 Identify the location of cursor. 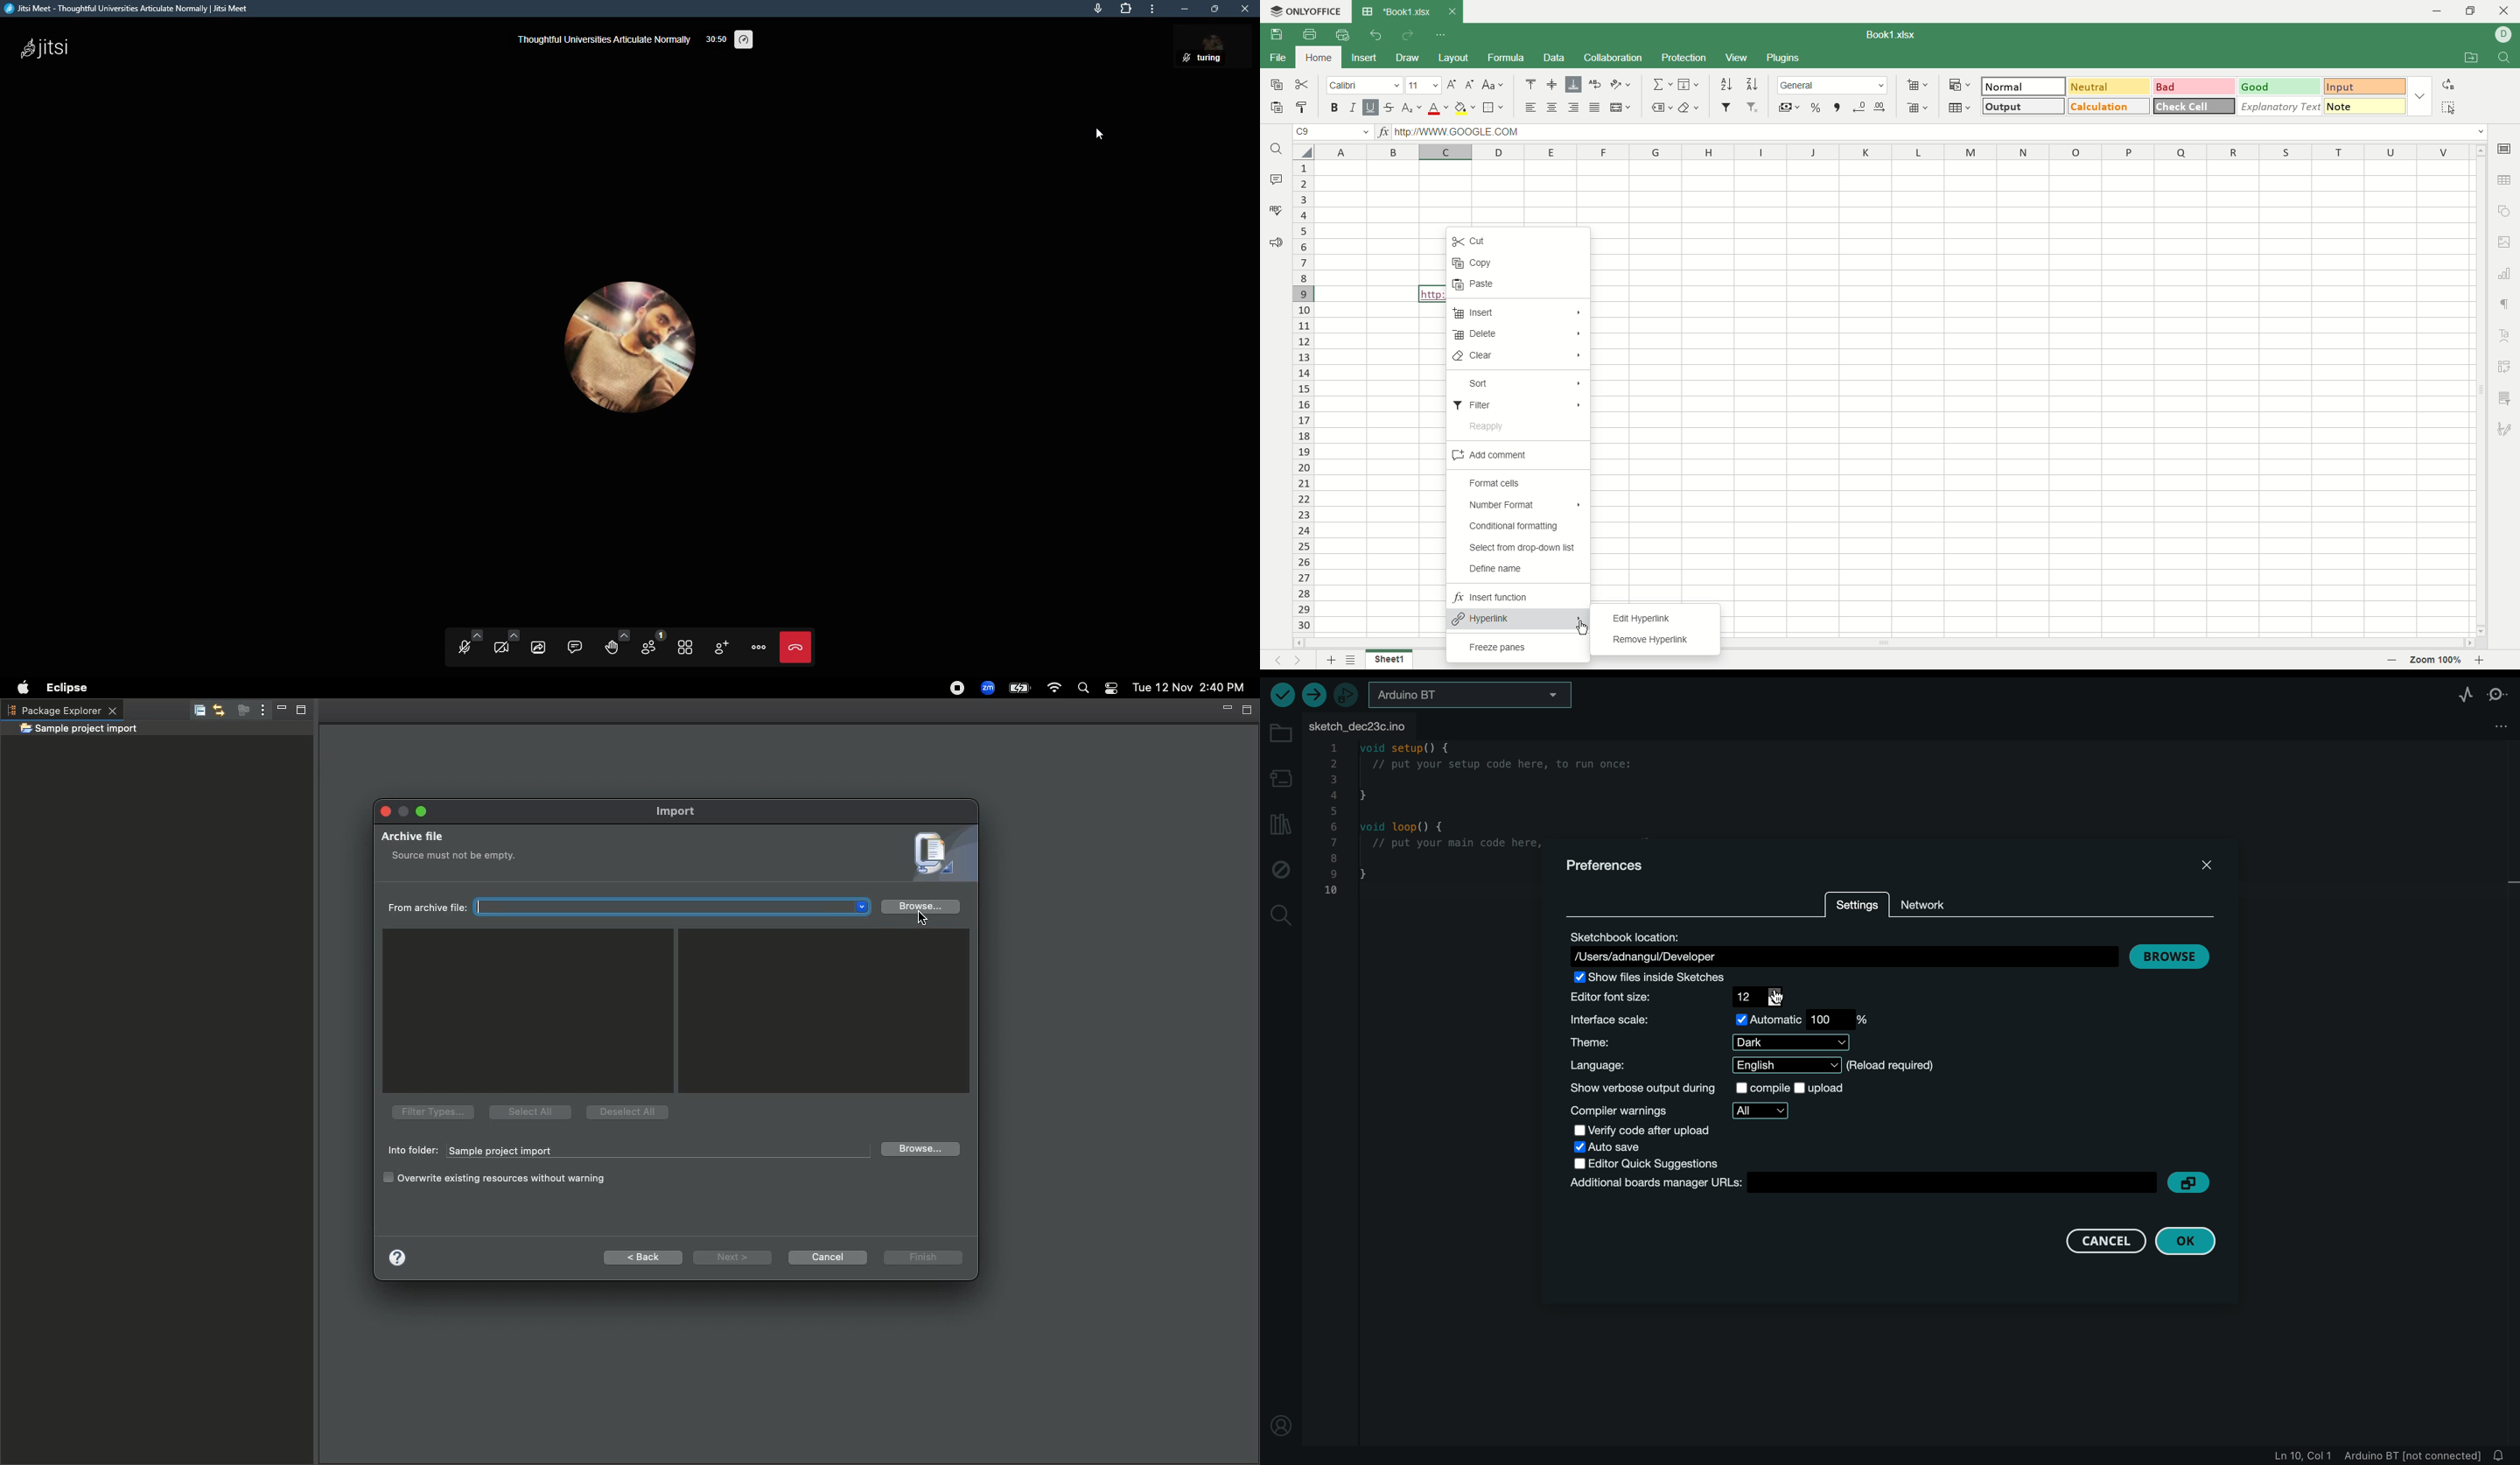
(910, 919).